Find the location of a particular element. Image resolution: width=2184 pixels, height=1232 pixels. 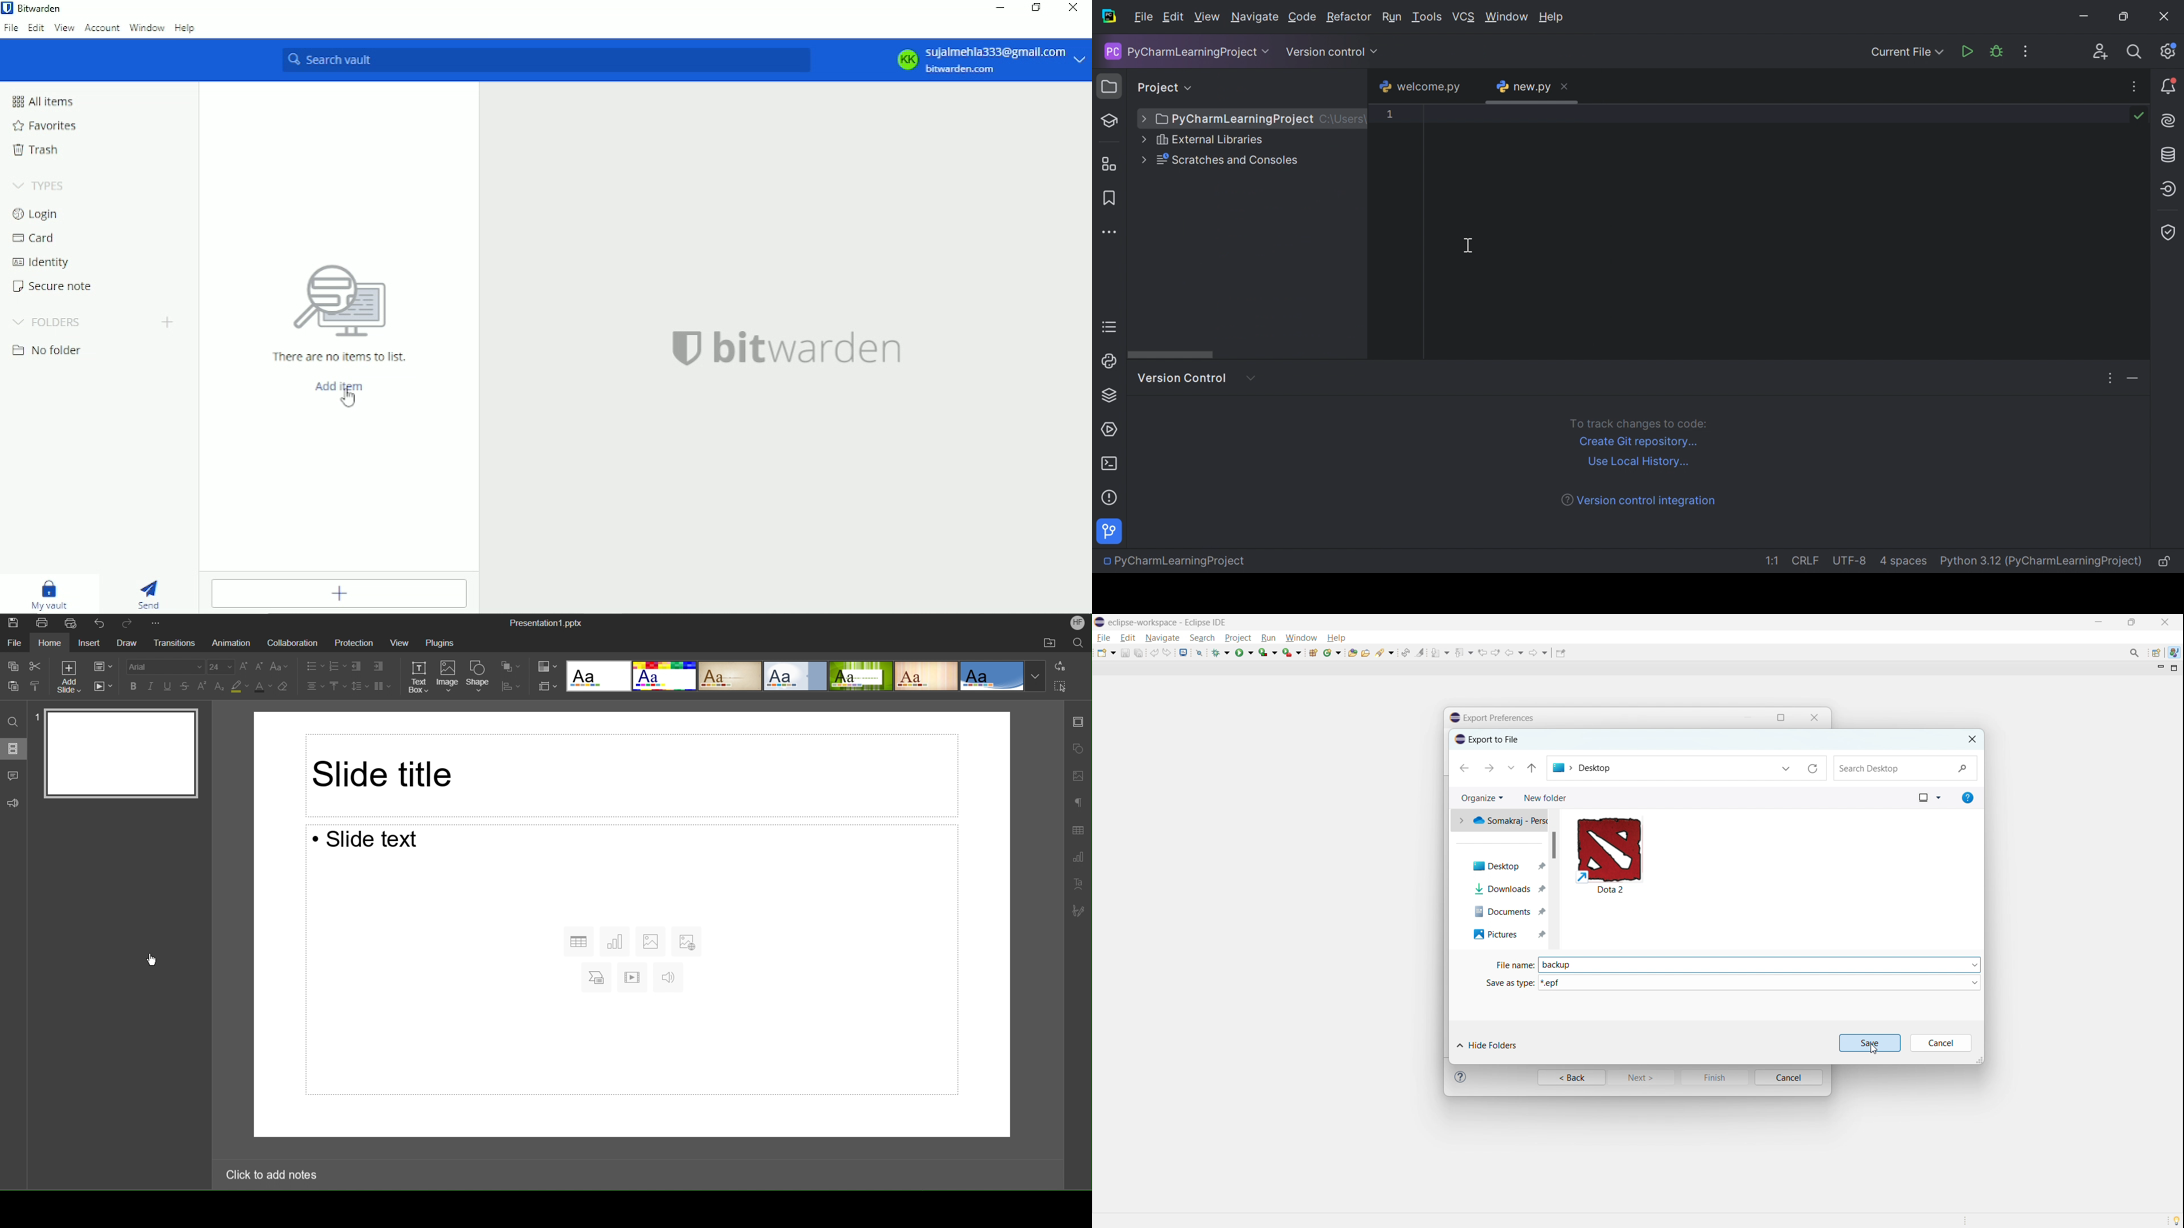

coverage is located at coordinates (1268, 652).